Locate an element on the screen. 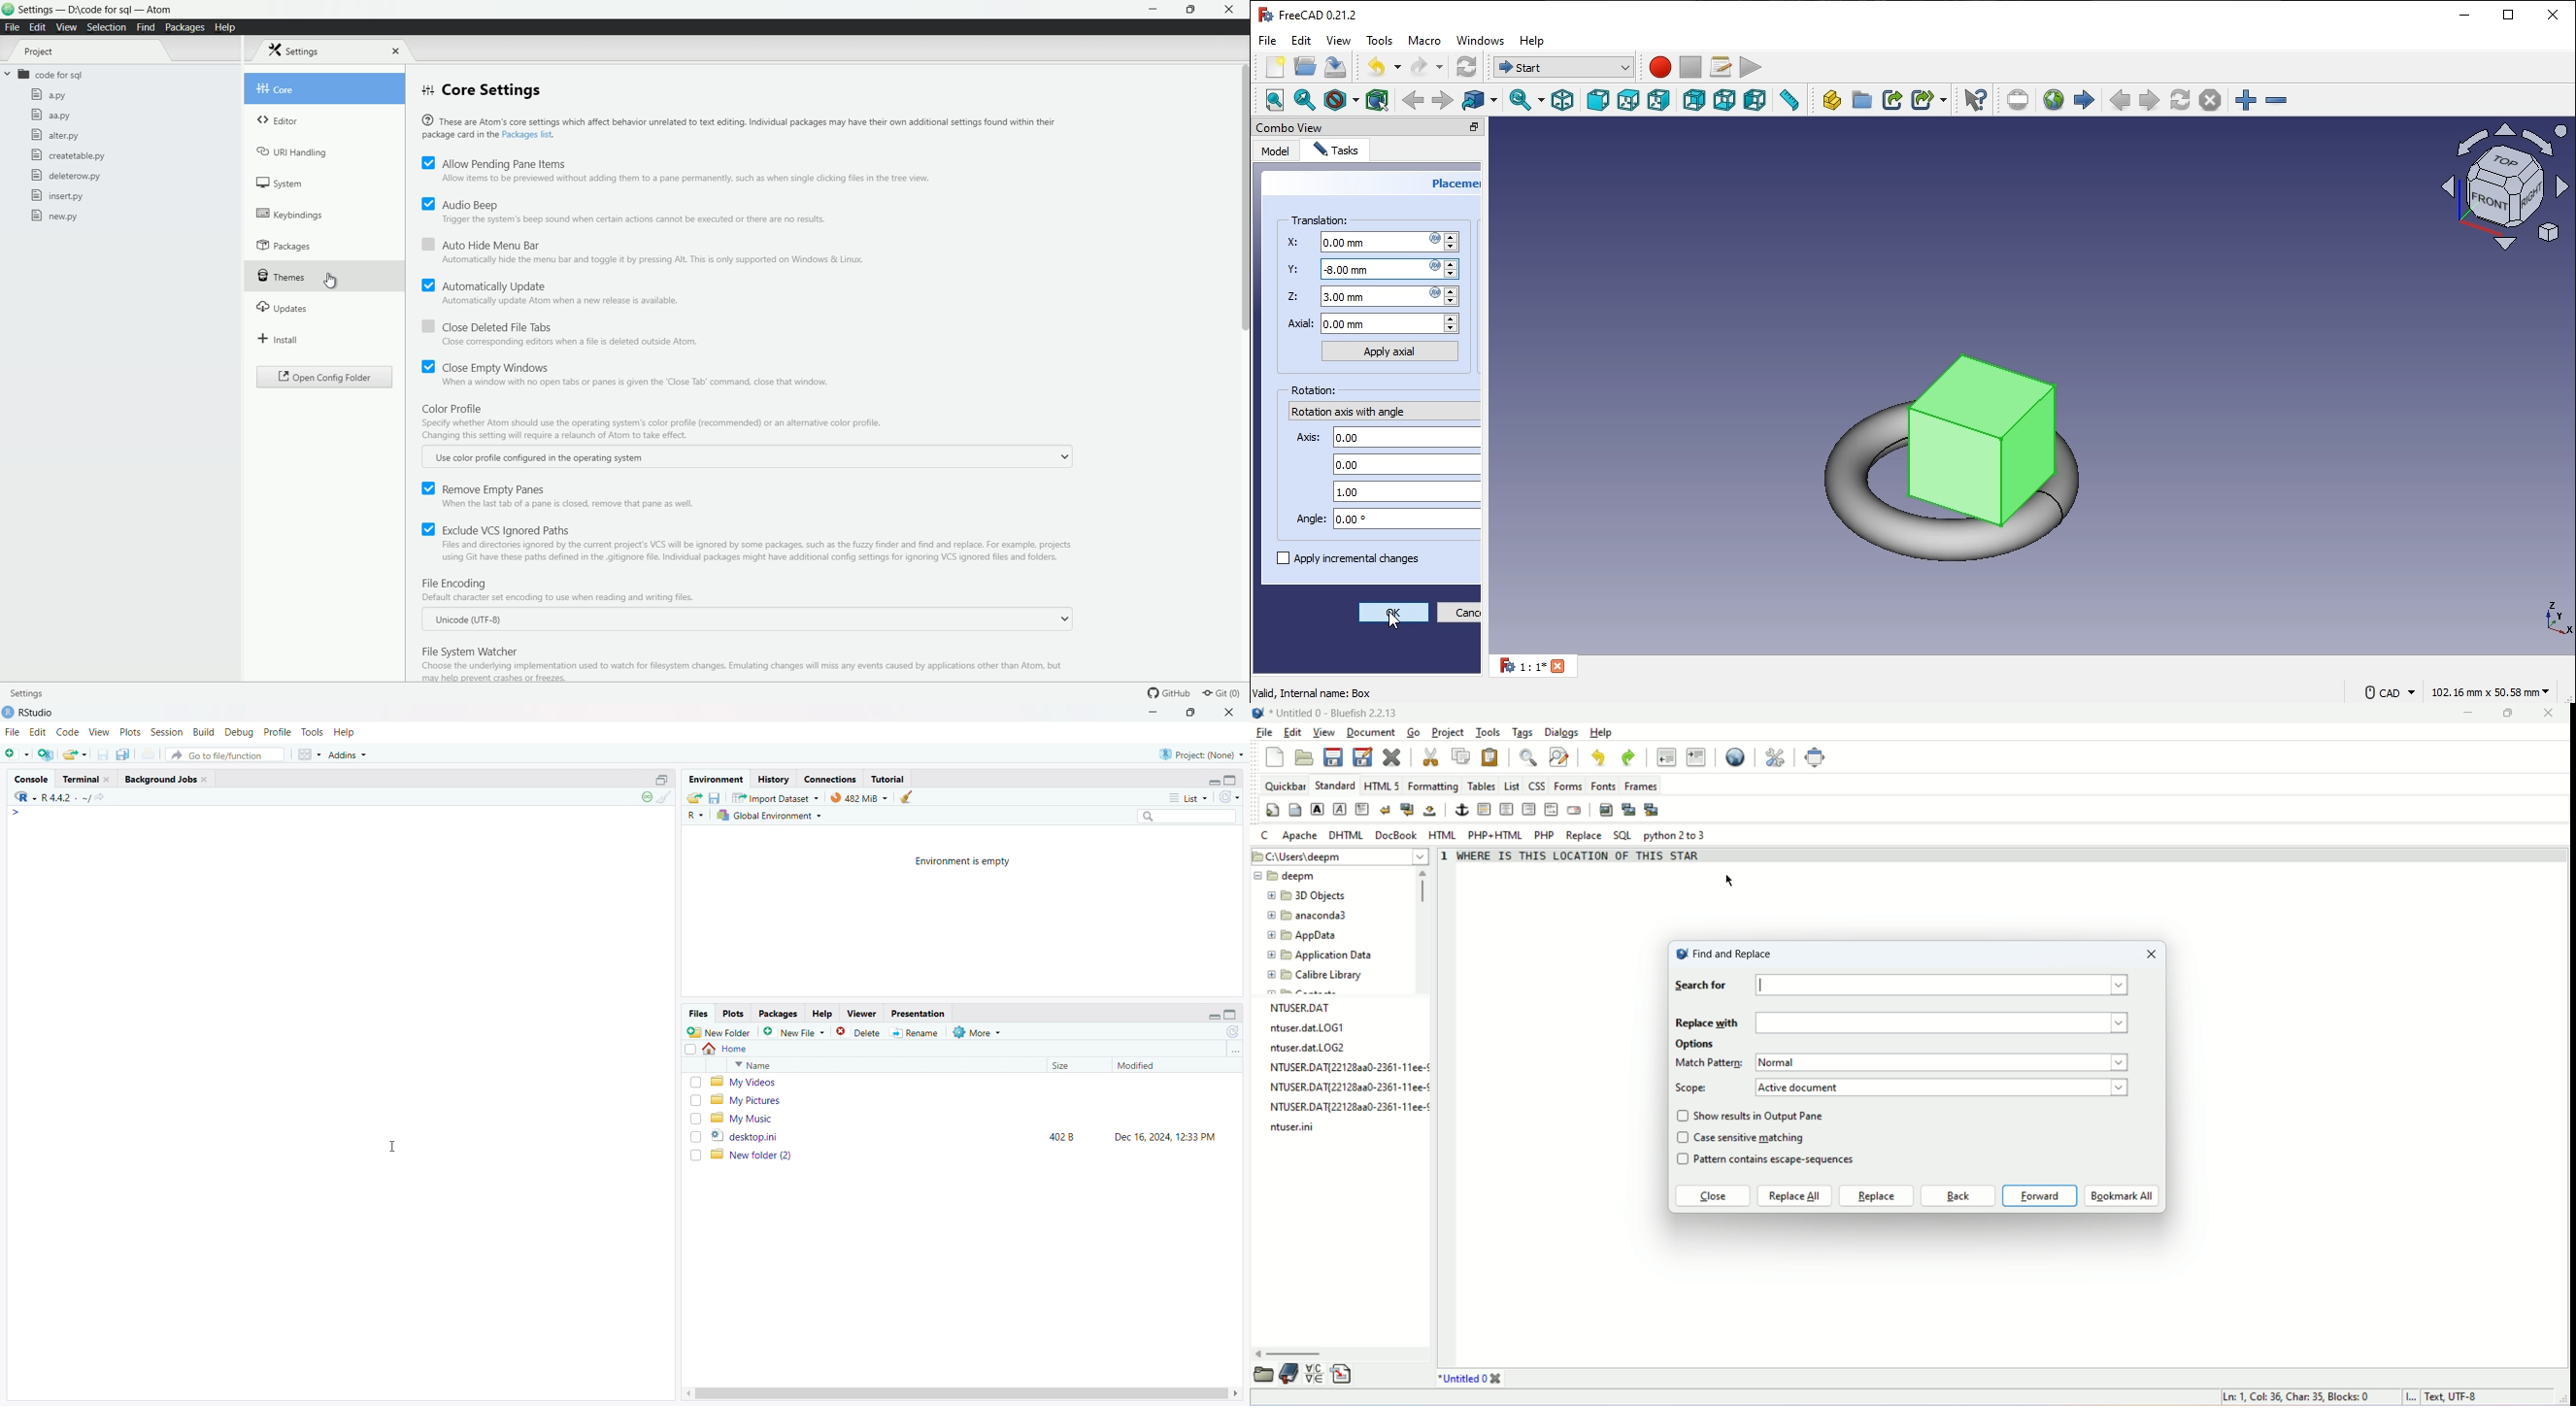 The image size is (2576, 1428). rotation axis with angle is located at coordinates (1355, 414).